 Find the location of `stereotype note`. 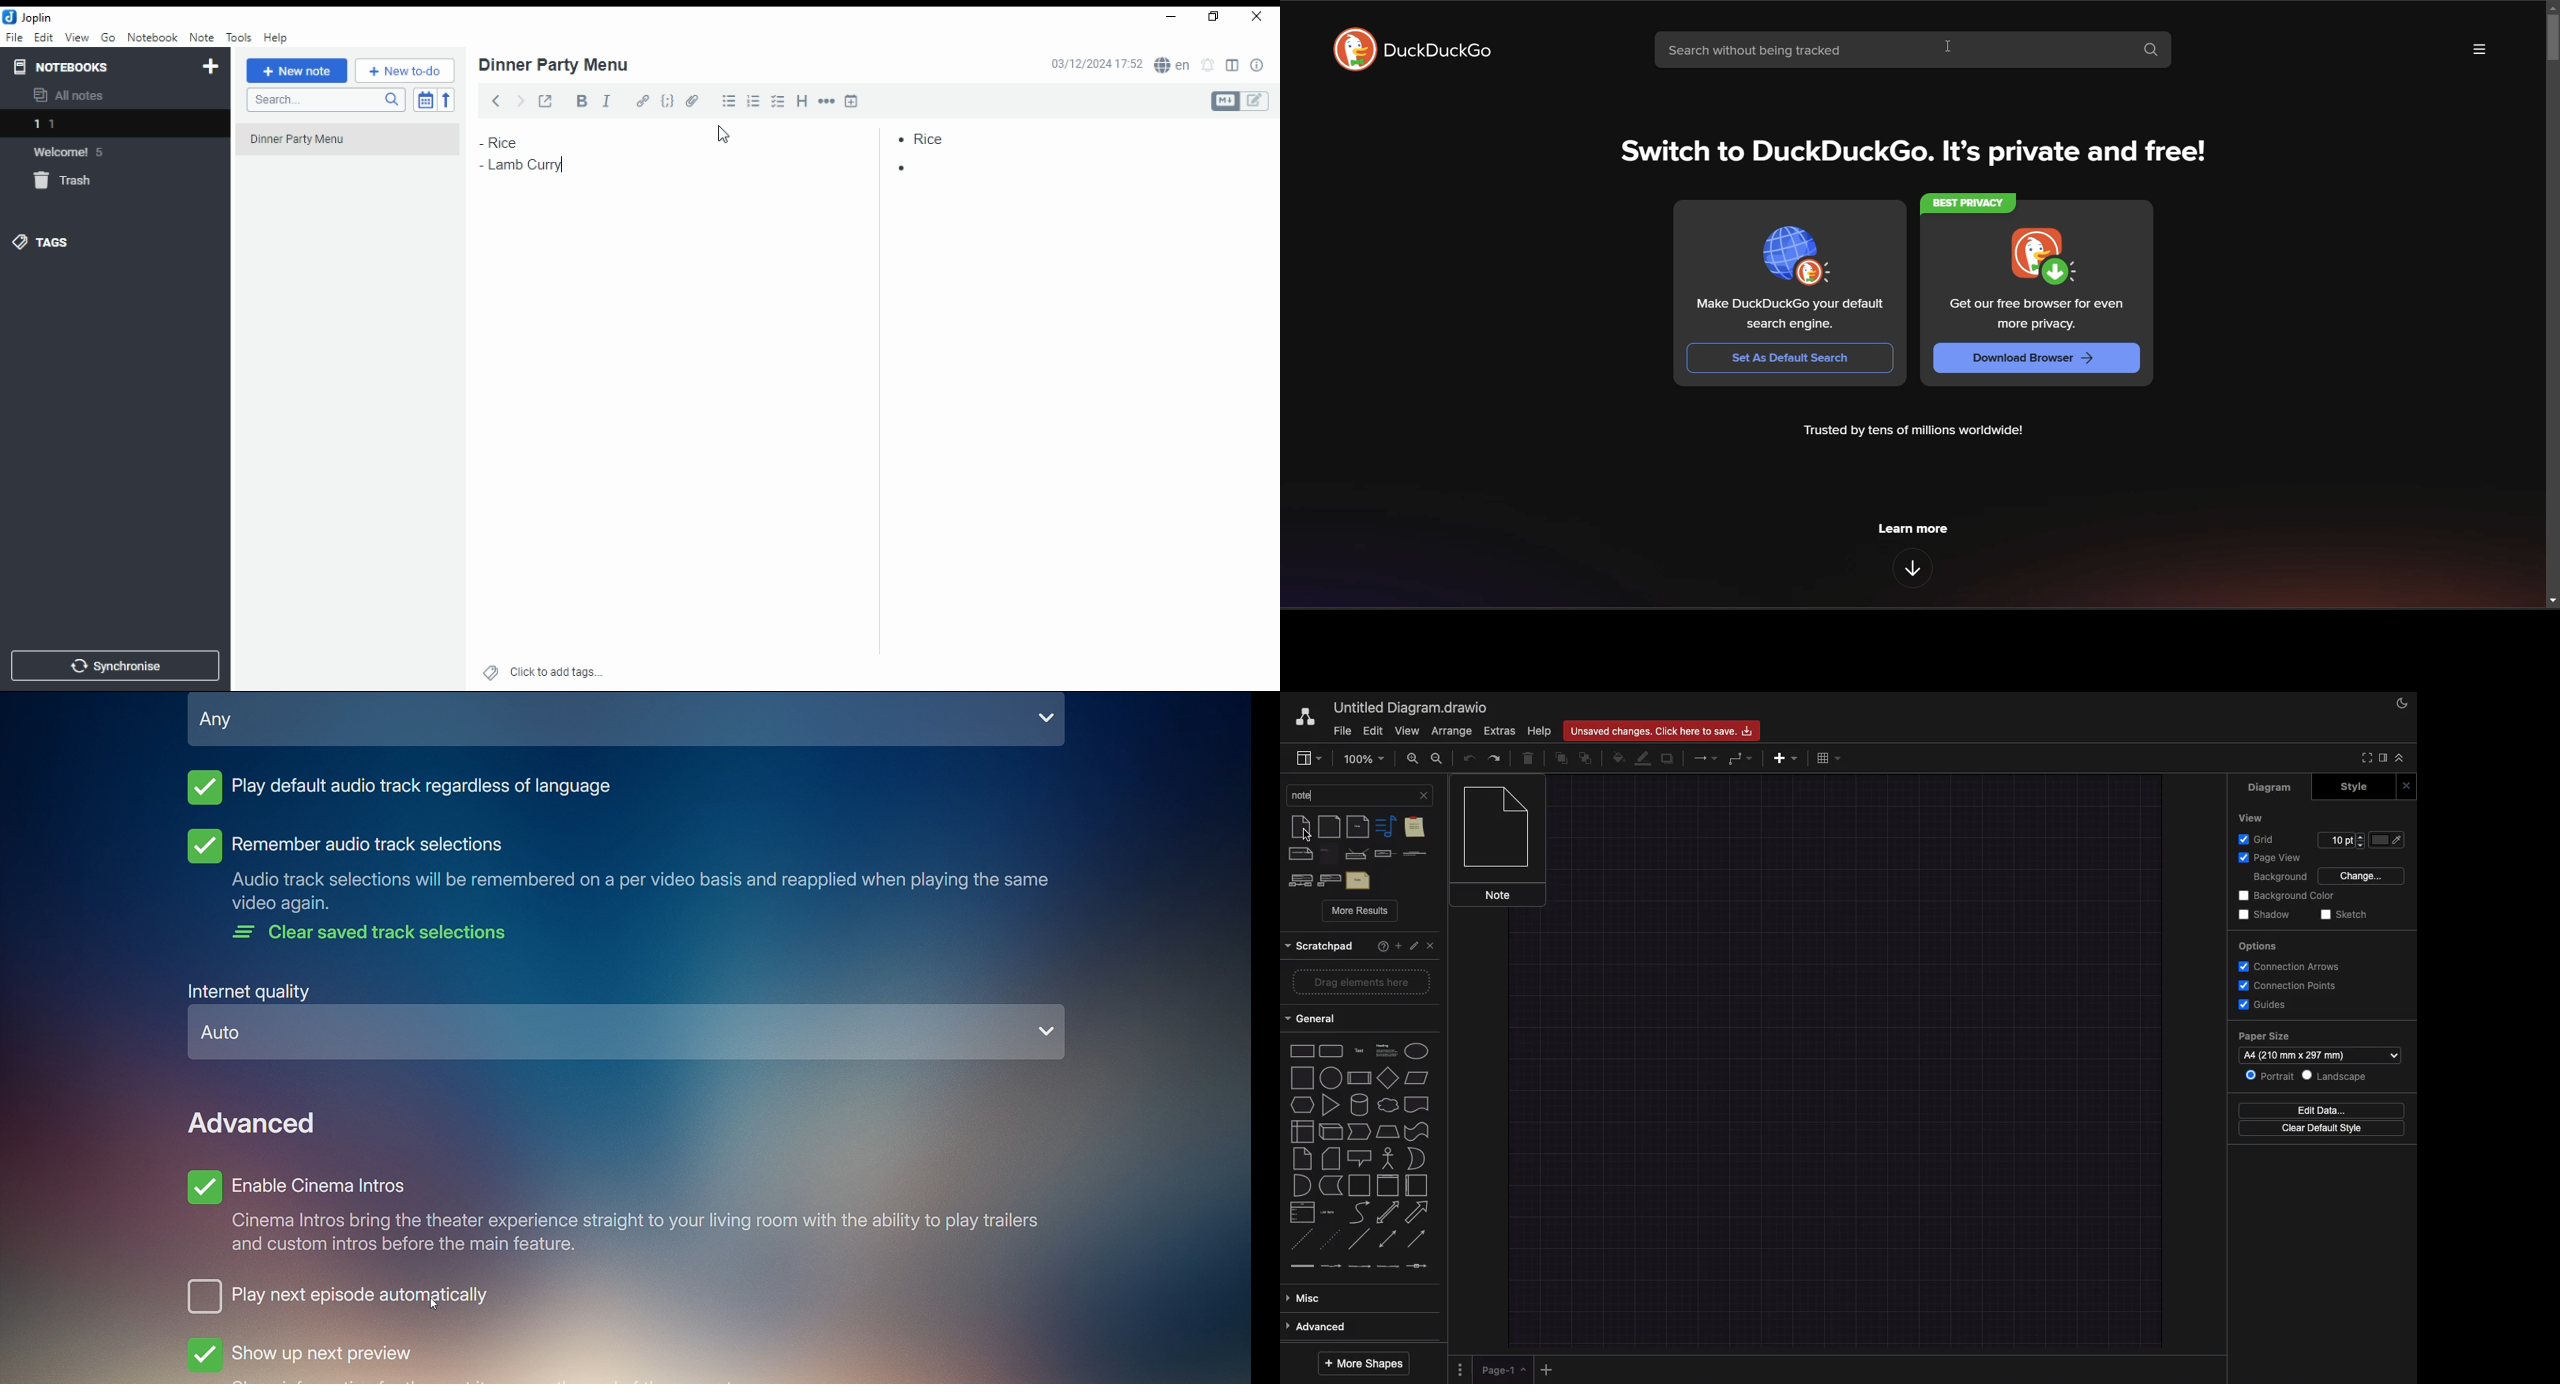

stereotype note is located at coordinates (1298, 880).